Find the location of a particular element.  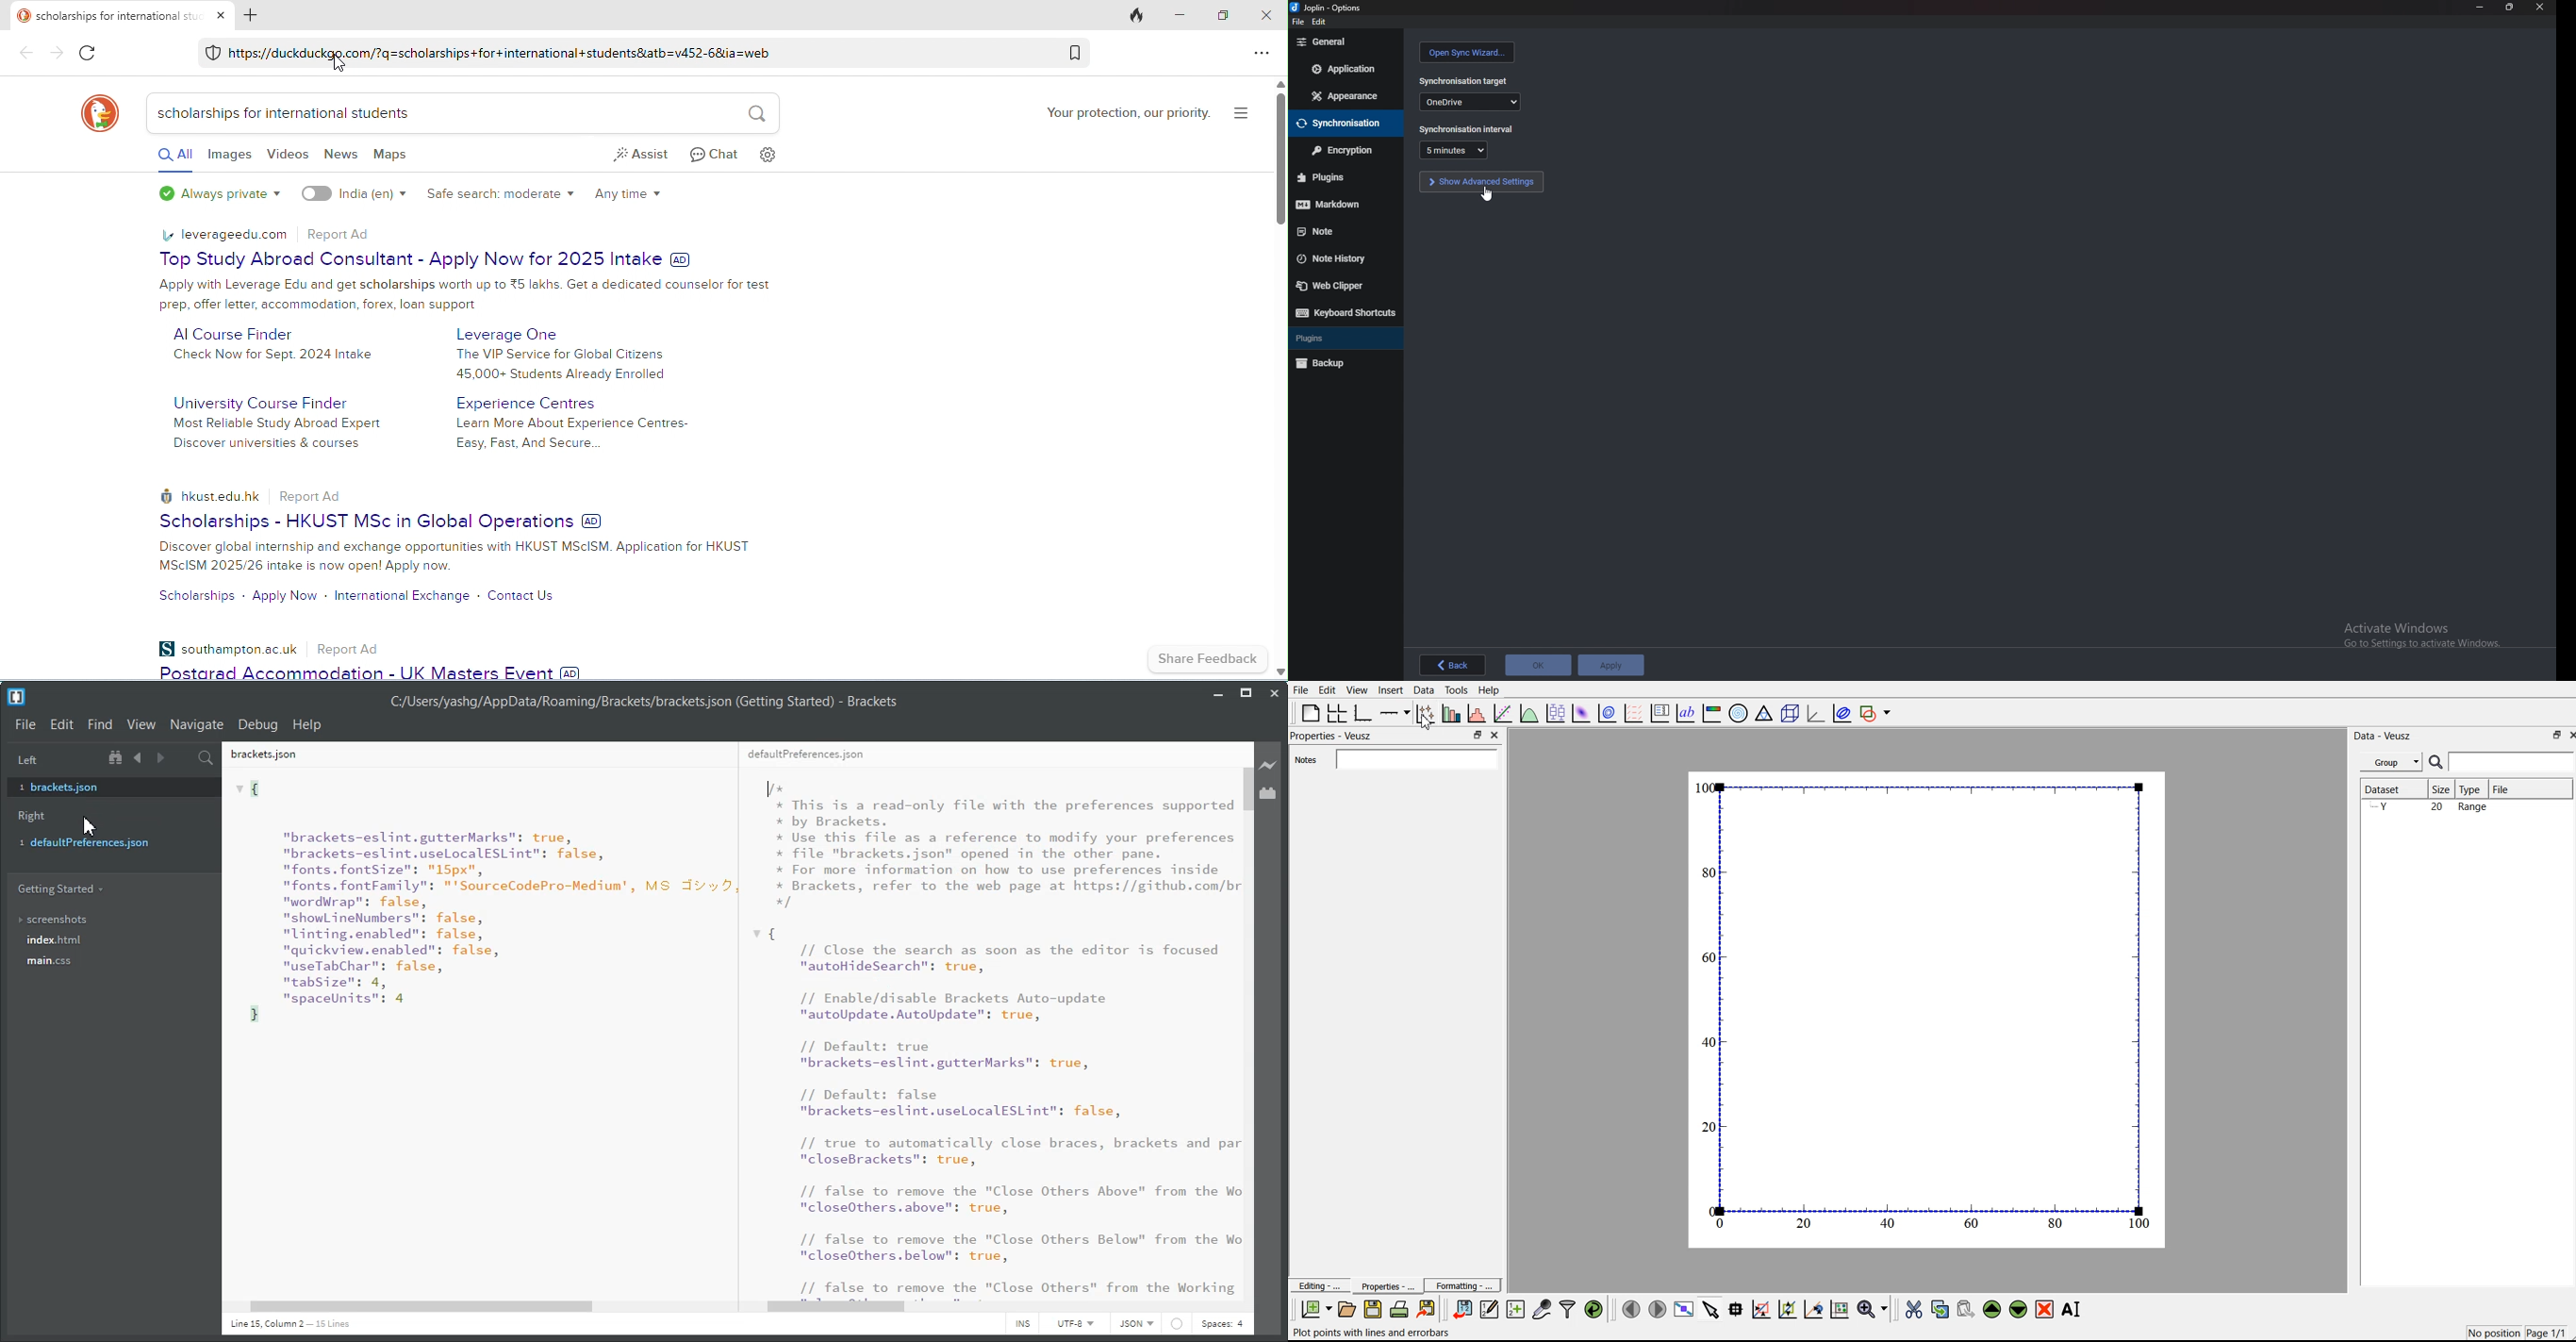

apply is located at coordinates (1611, 663).